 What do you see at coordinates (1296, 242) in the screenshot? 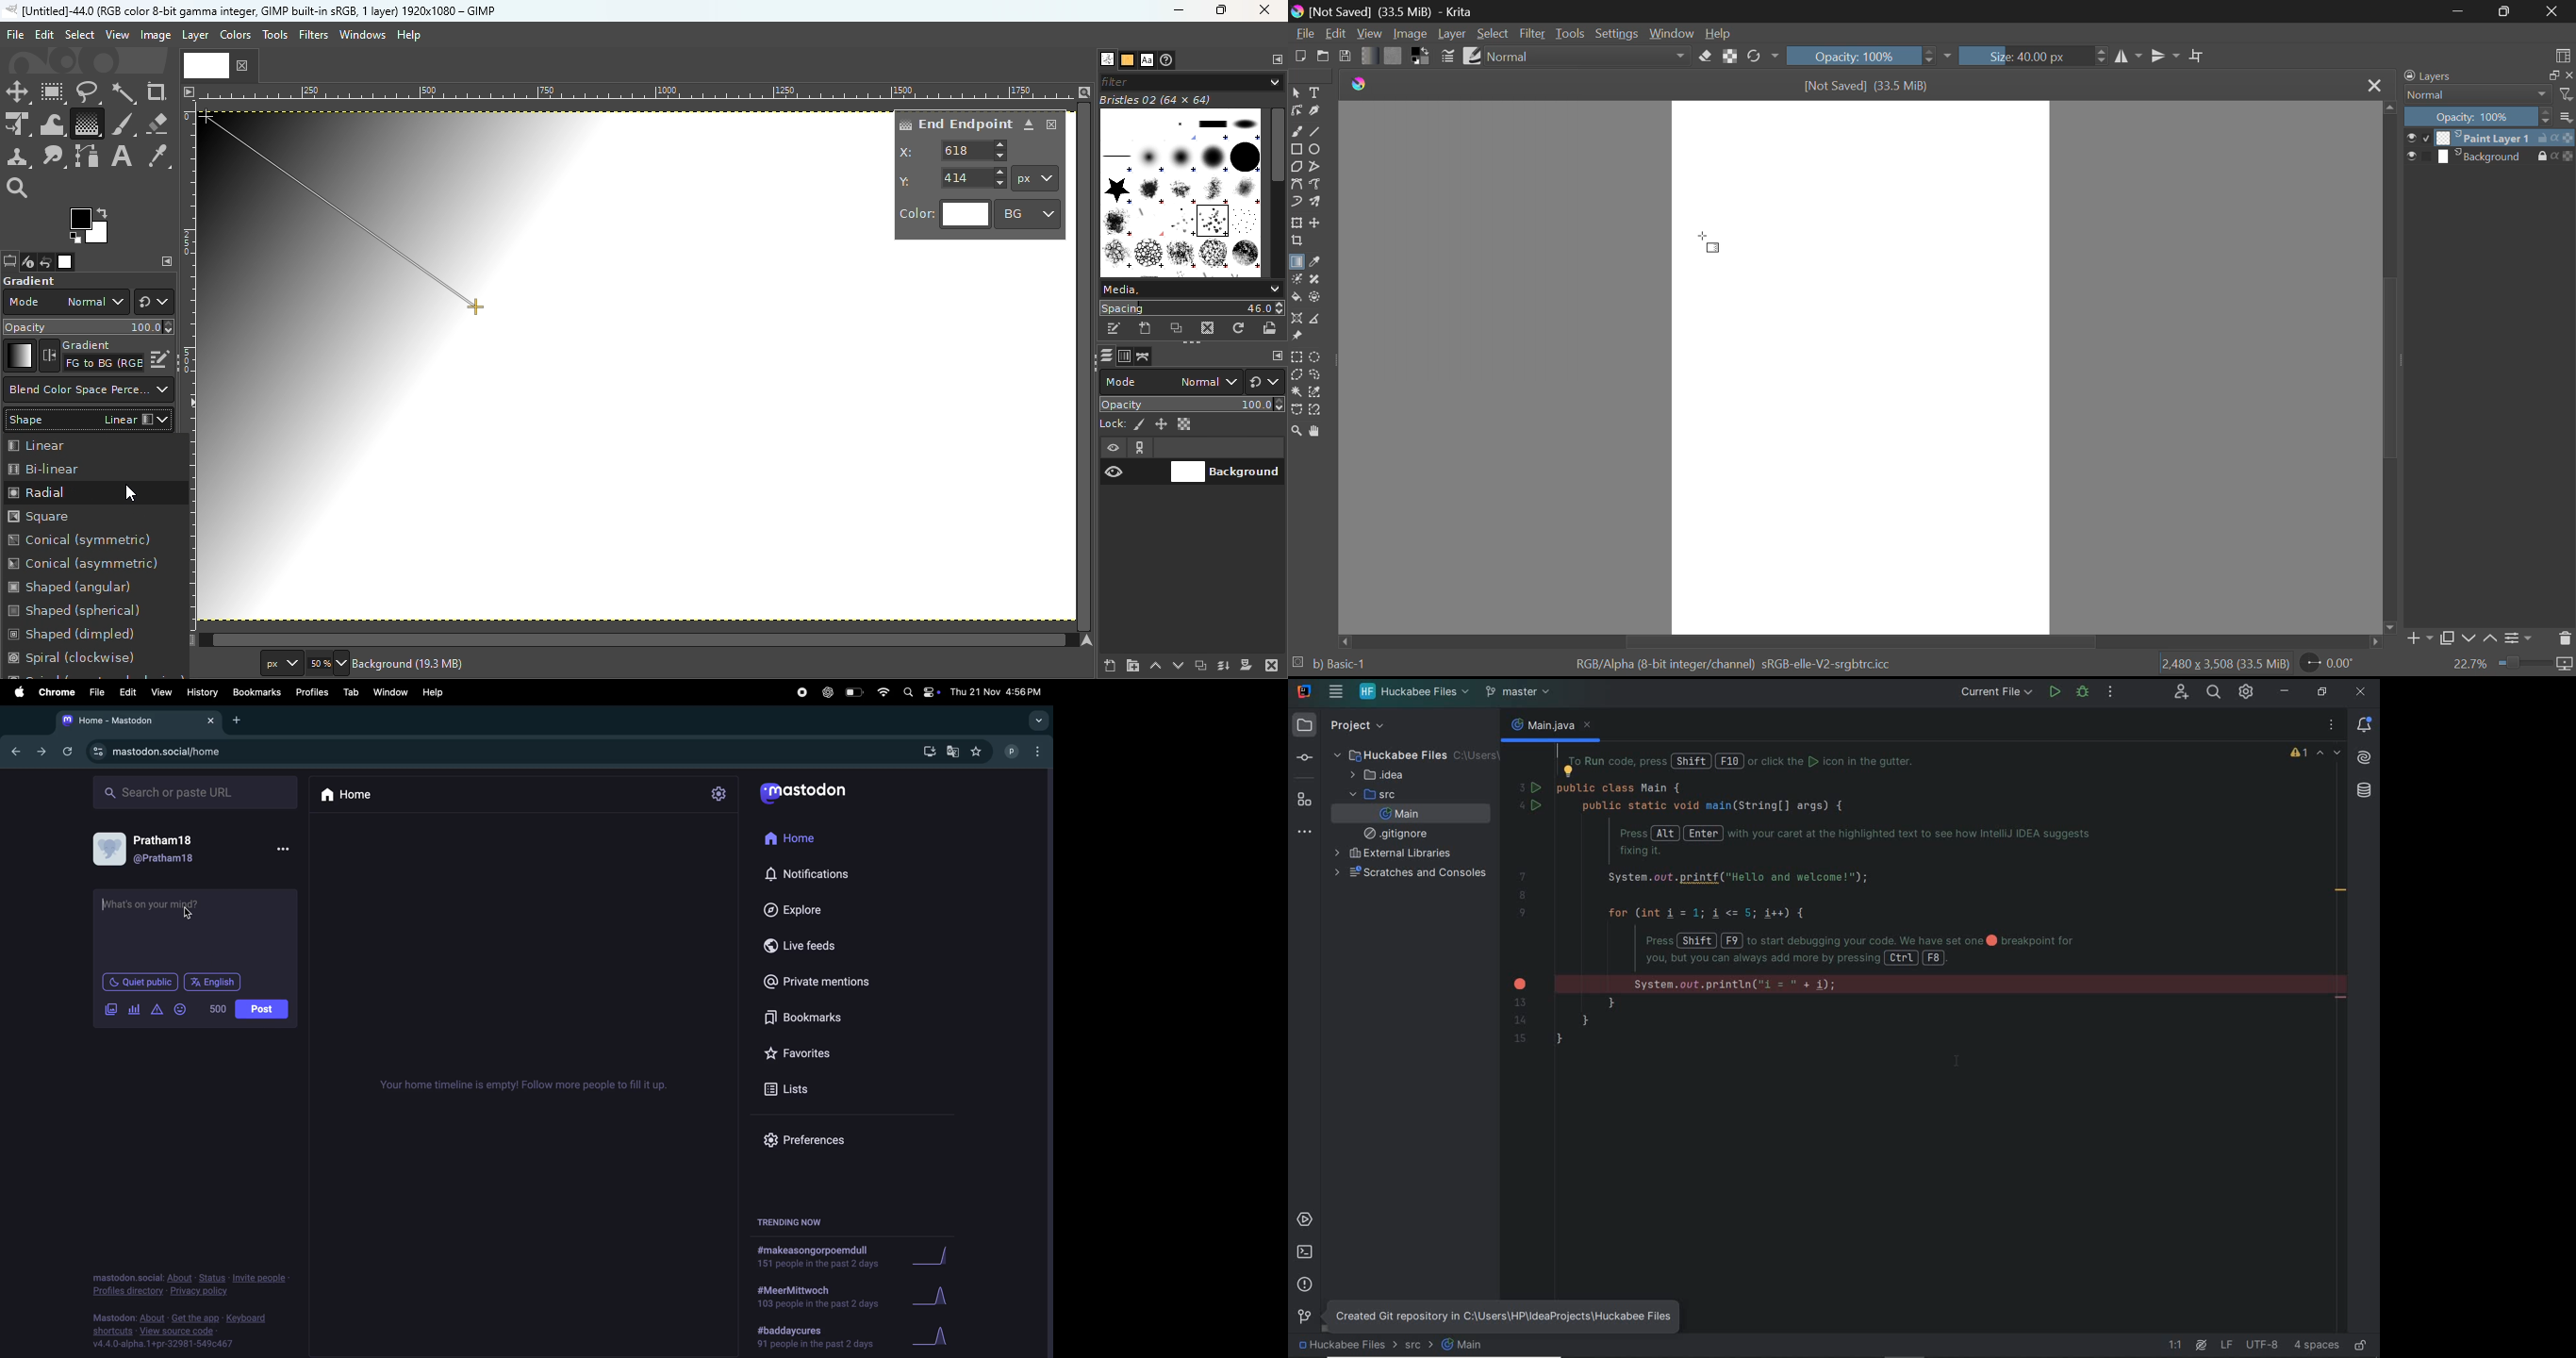
I see `Crop Layer` at bounding box center [1296, 242].